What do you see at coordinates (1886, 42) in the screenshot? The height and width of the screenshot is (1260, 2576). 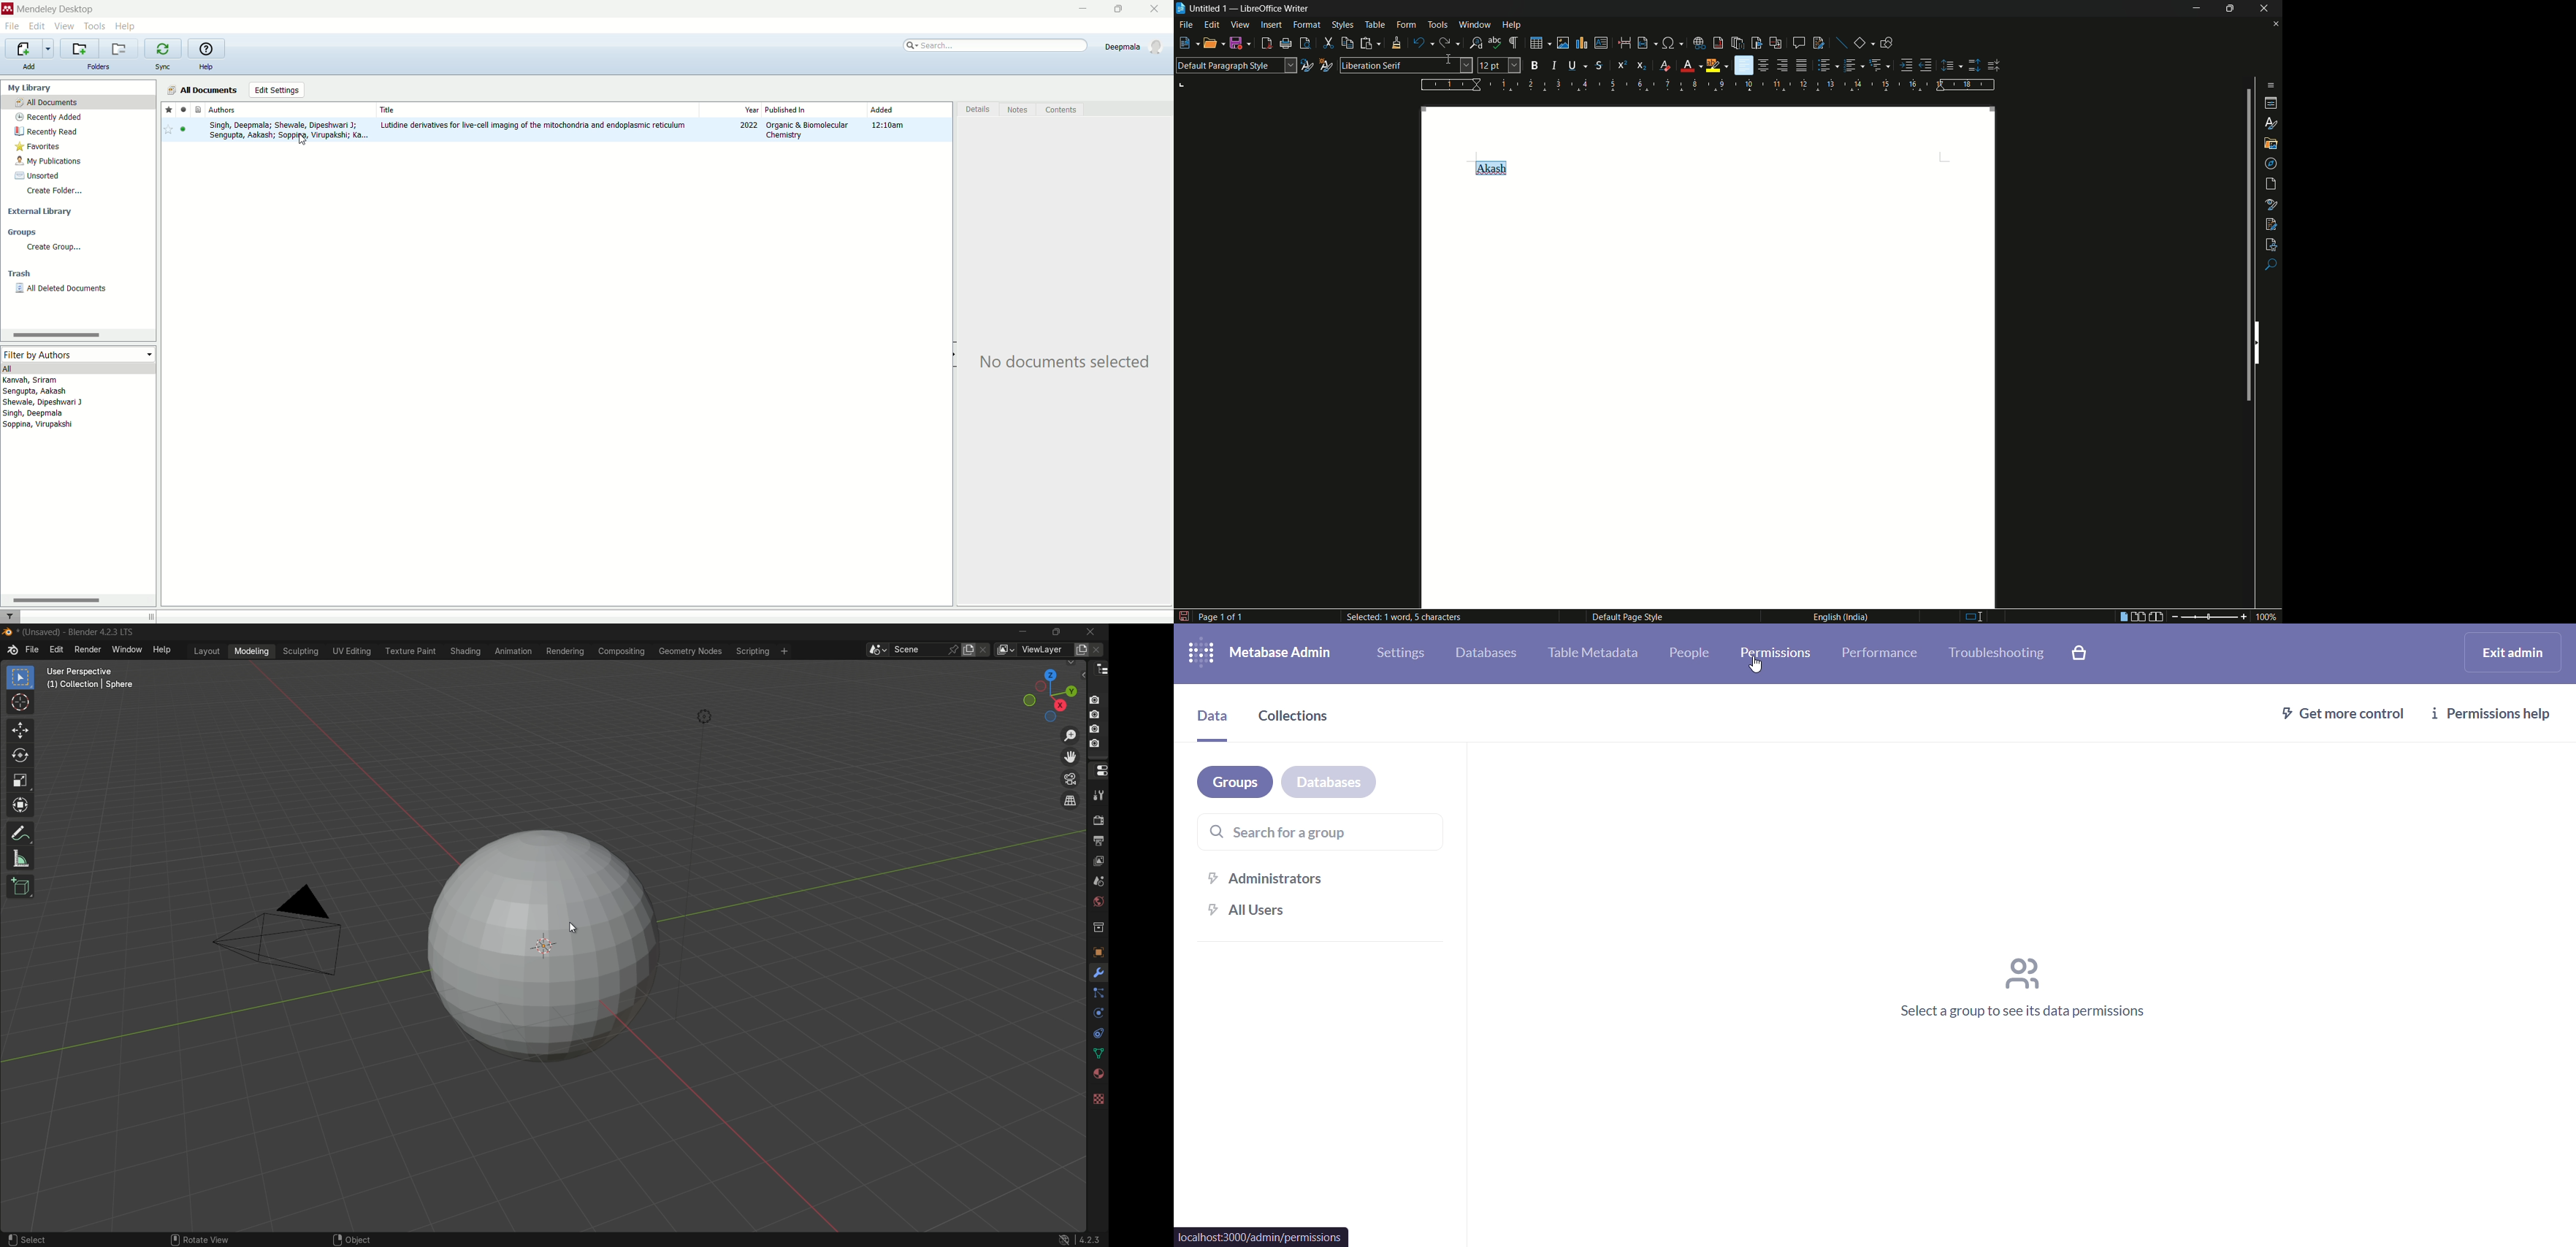 I see `show draw functions` at bounding box center [1886, 42].